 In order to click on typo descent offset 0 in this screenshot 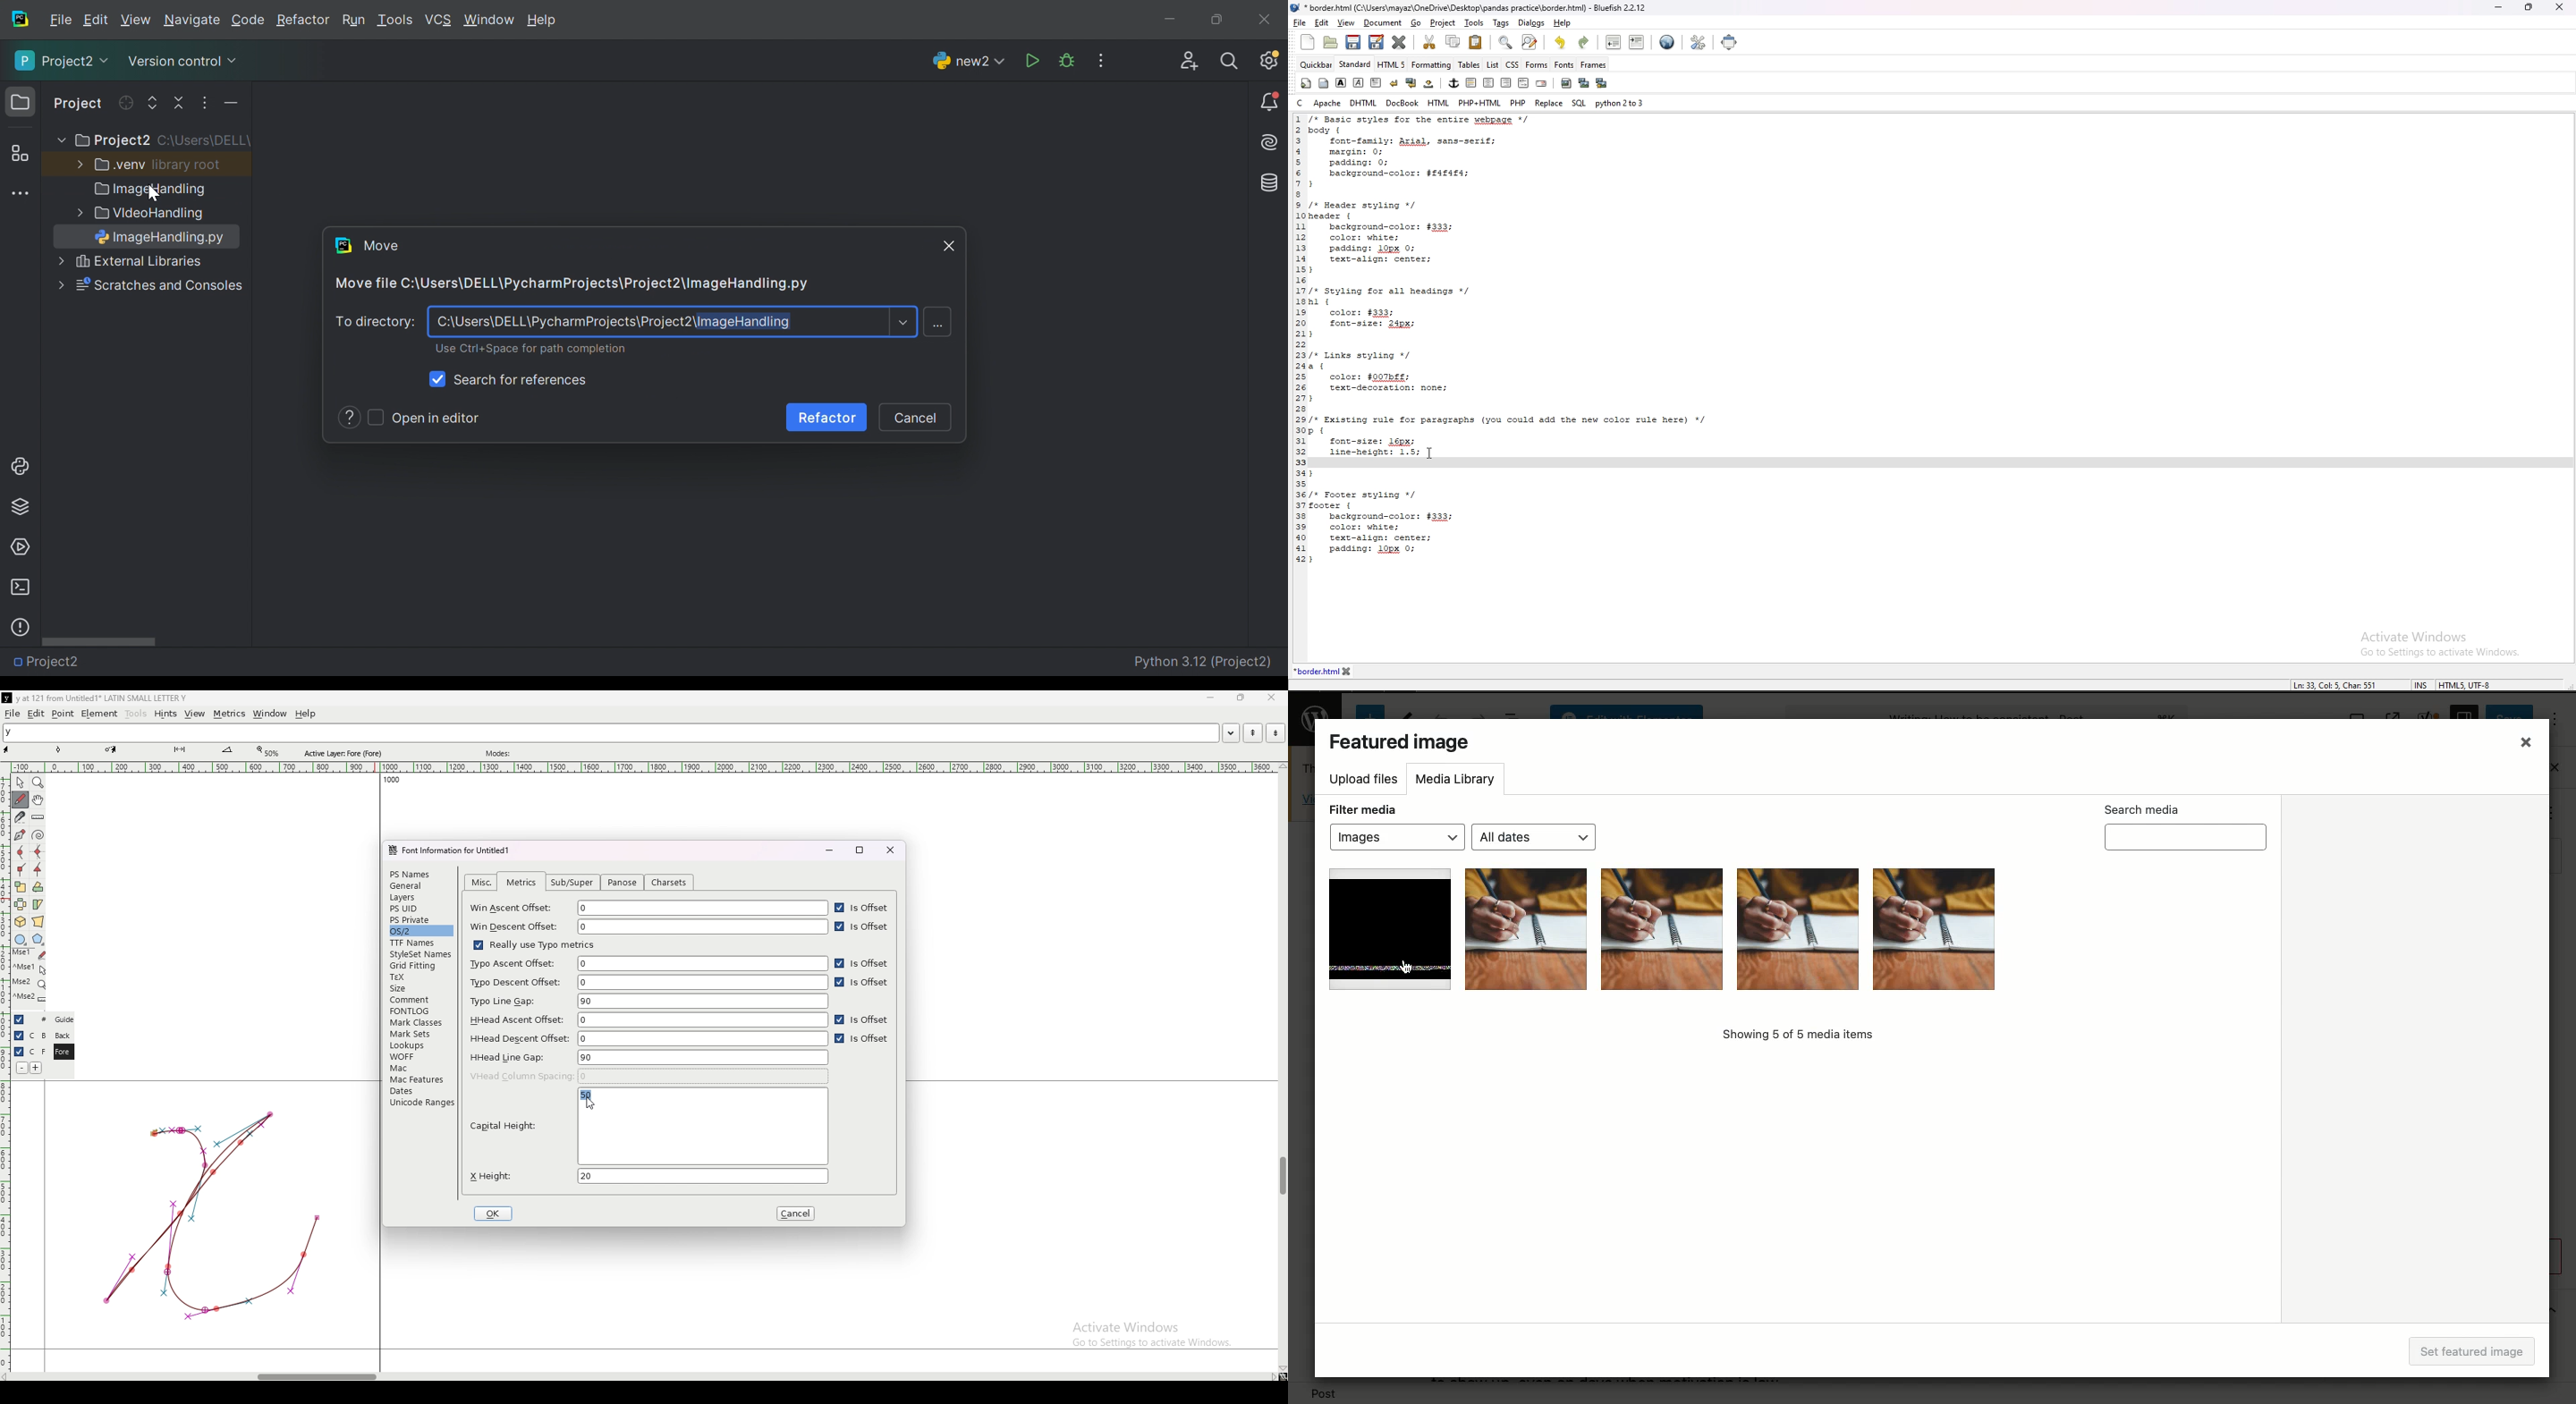, I will do `click(647, 983)`.